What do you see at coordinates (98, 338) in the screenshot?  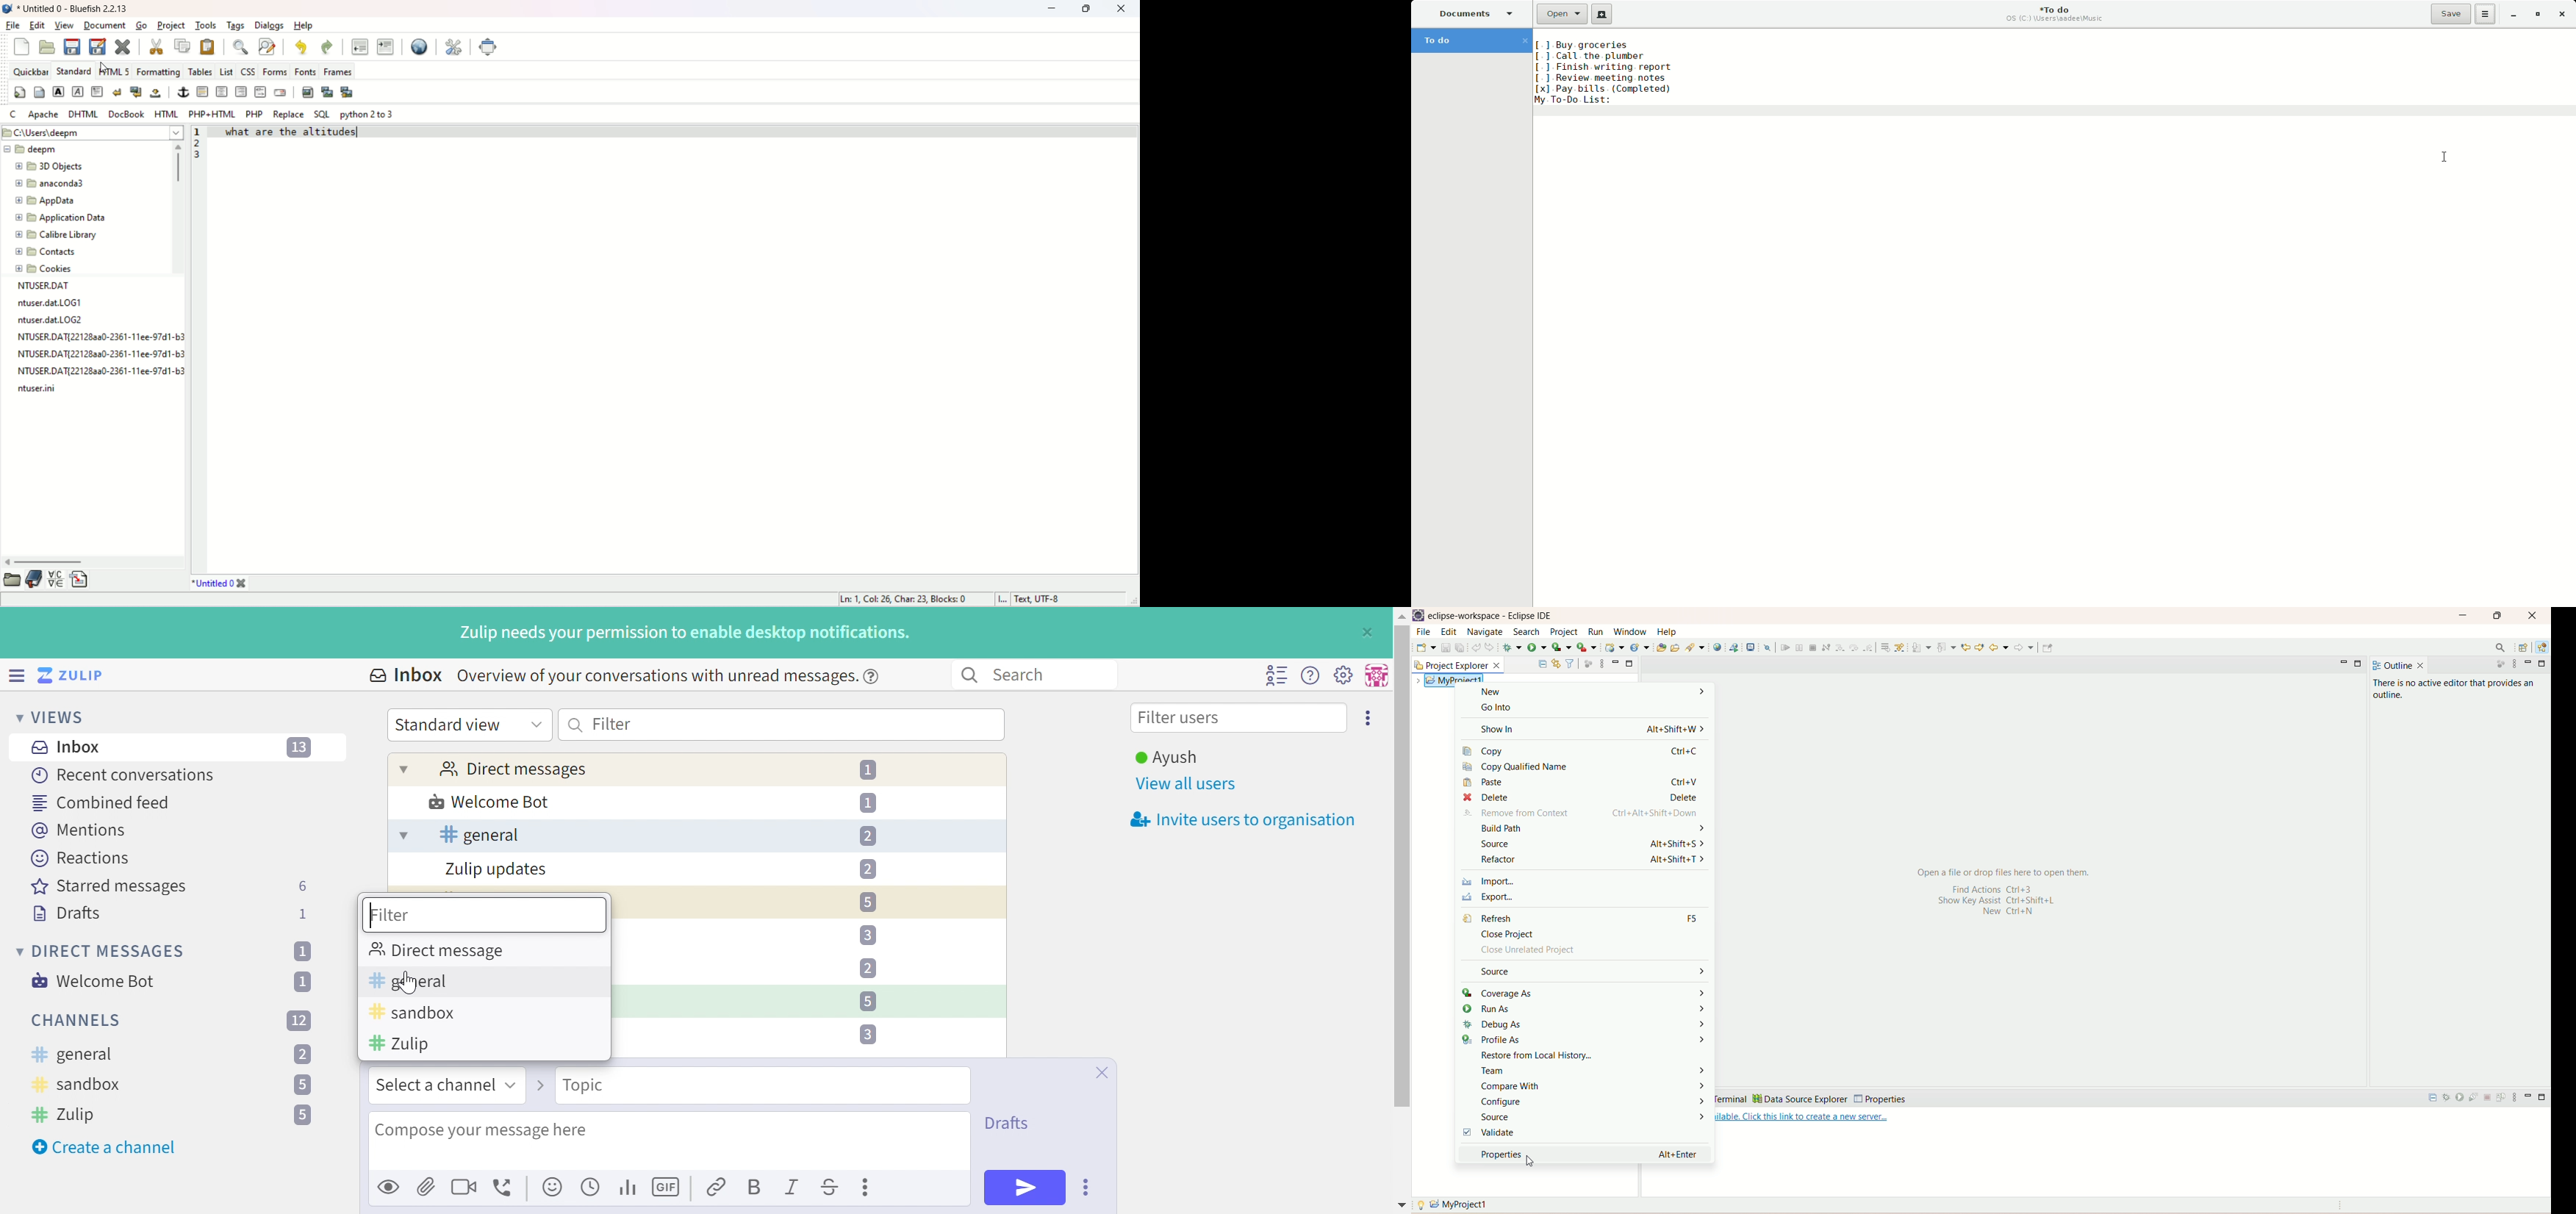 I see `text` at bounding box center [98, 338].